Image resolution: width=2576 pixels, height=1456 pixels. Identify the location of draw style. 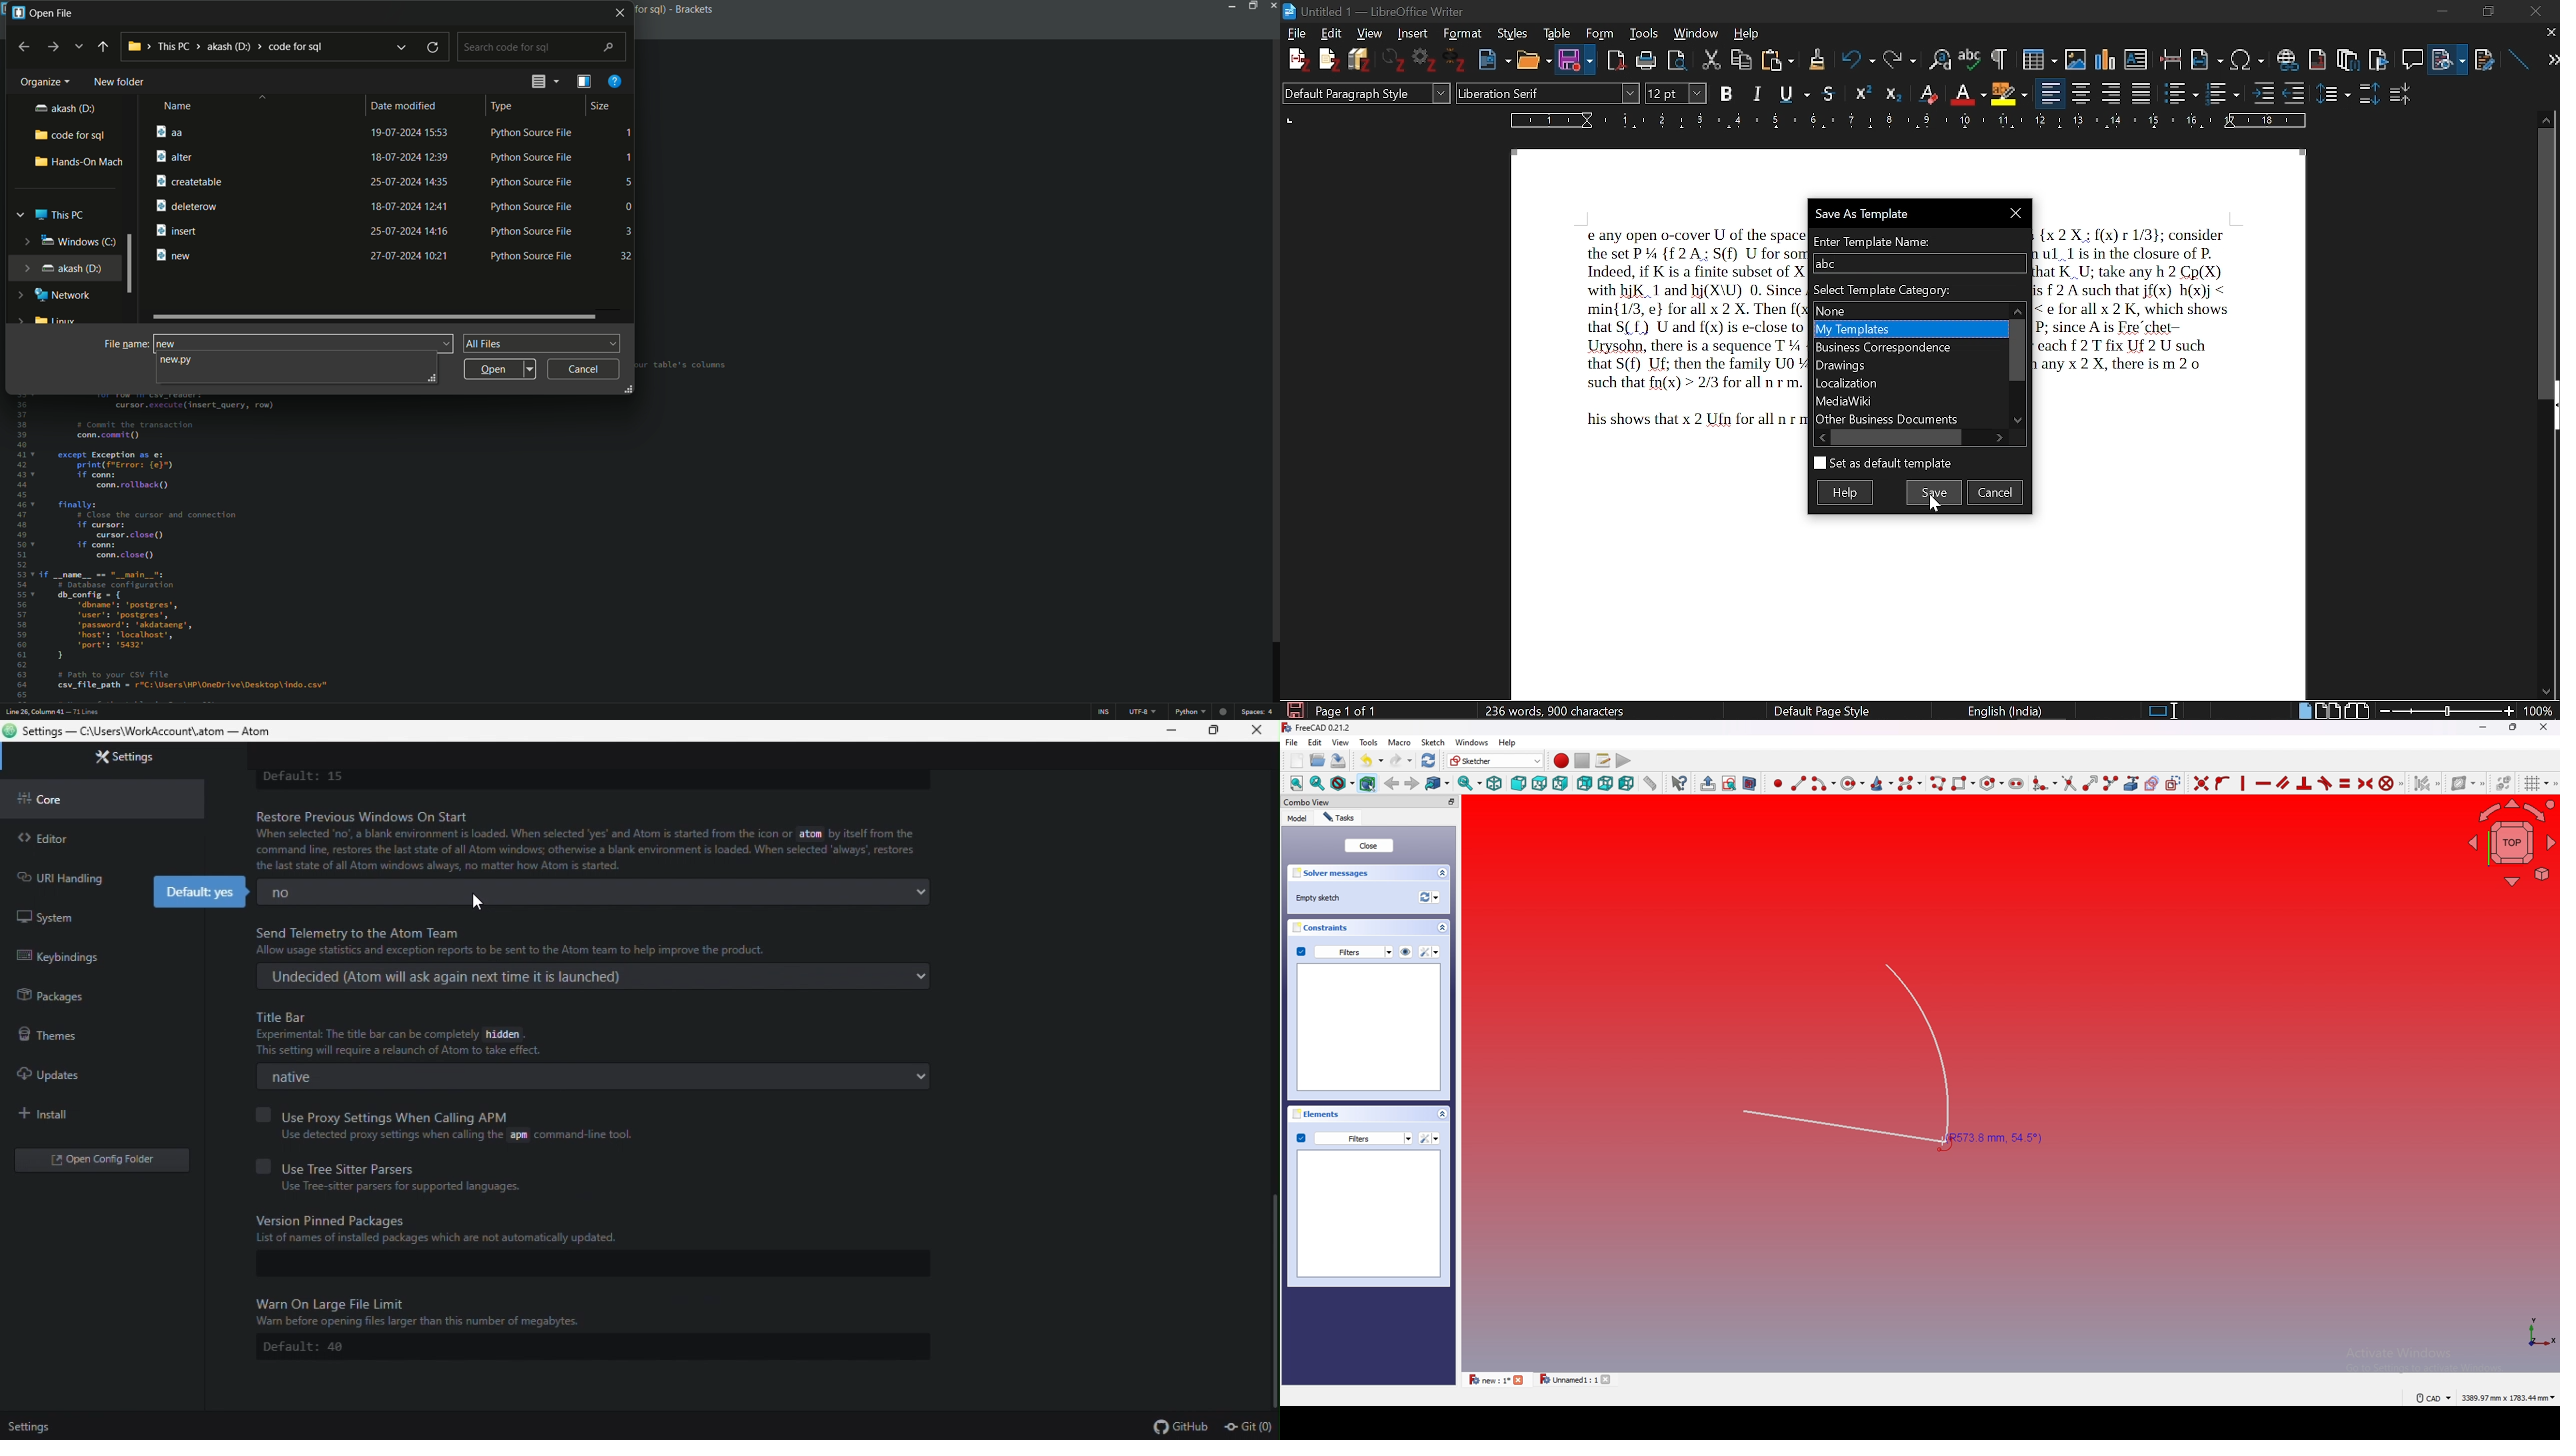
(1342, 783).